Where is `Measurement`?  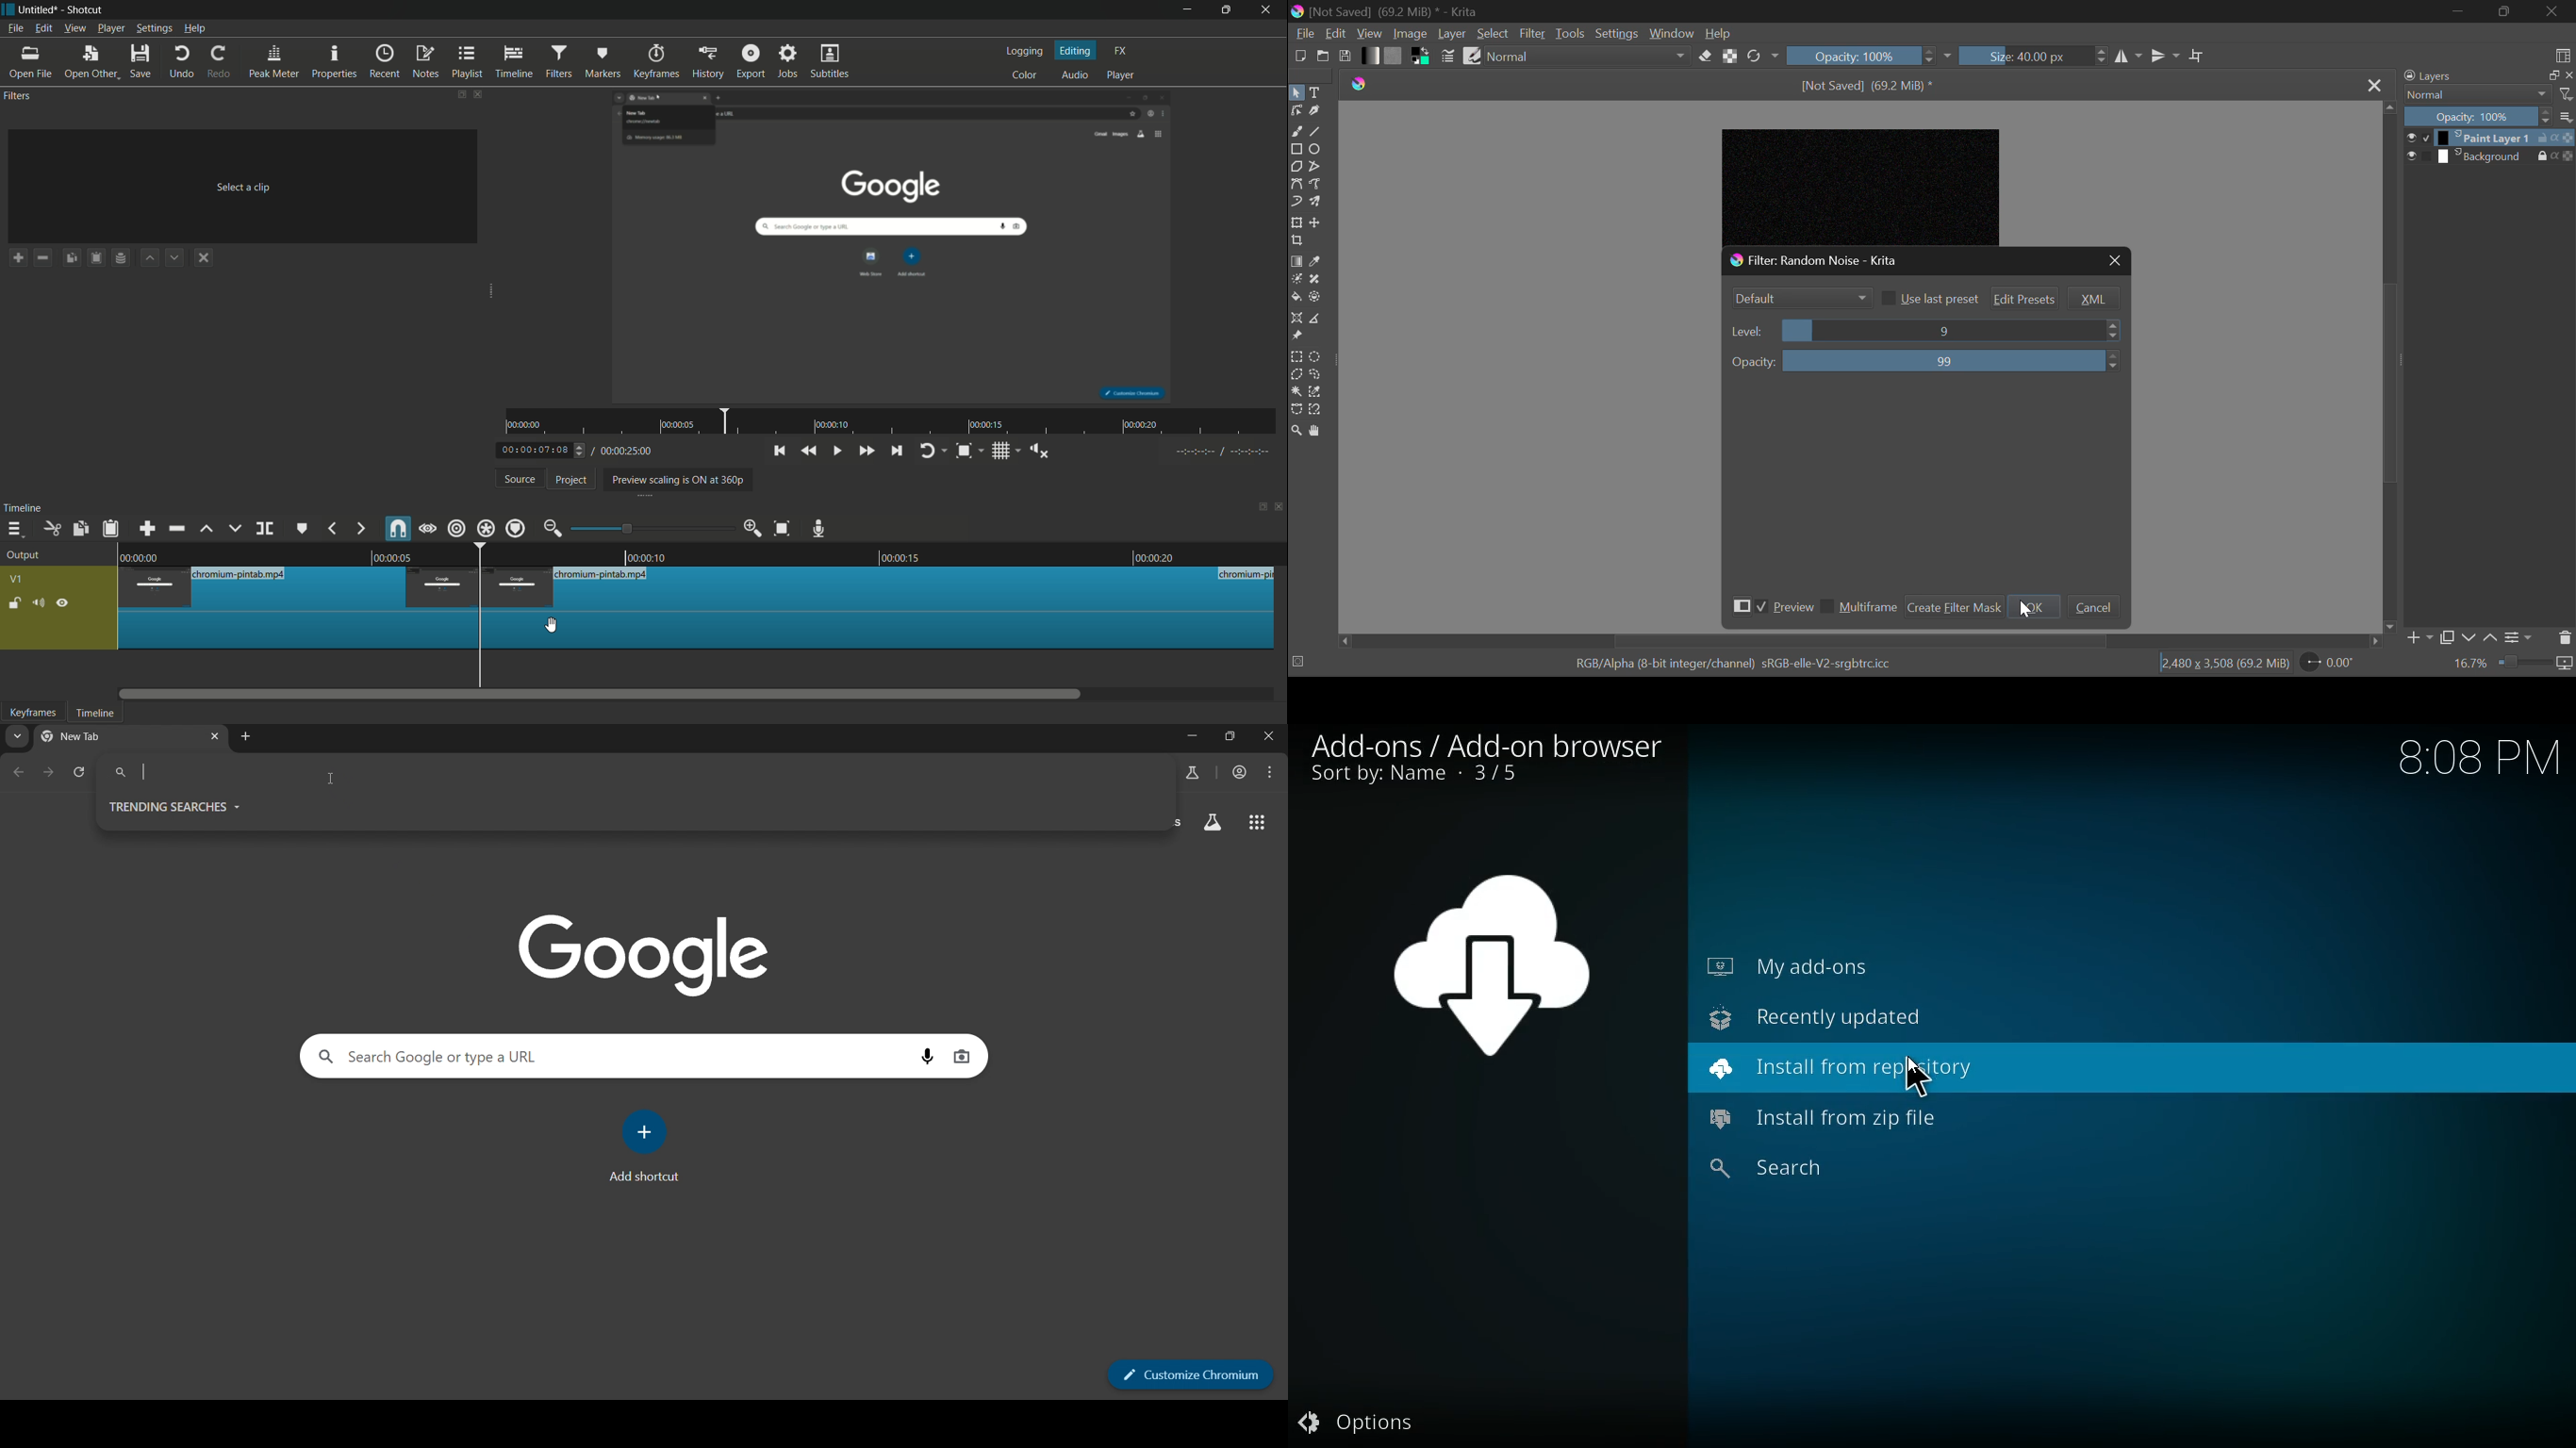 Measurement is located at coordinates (1317, 319).